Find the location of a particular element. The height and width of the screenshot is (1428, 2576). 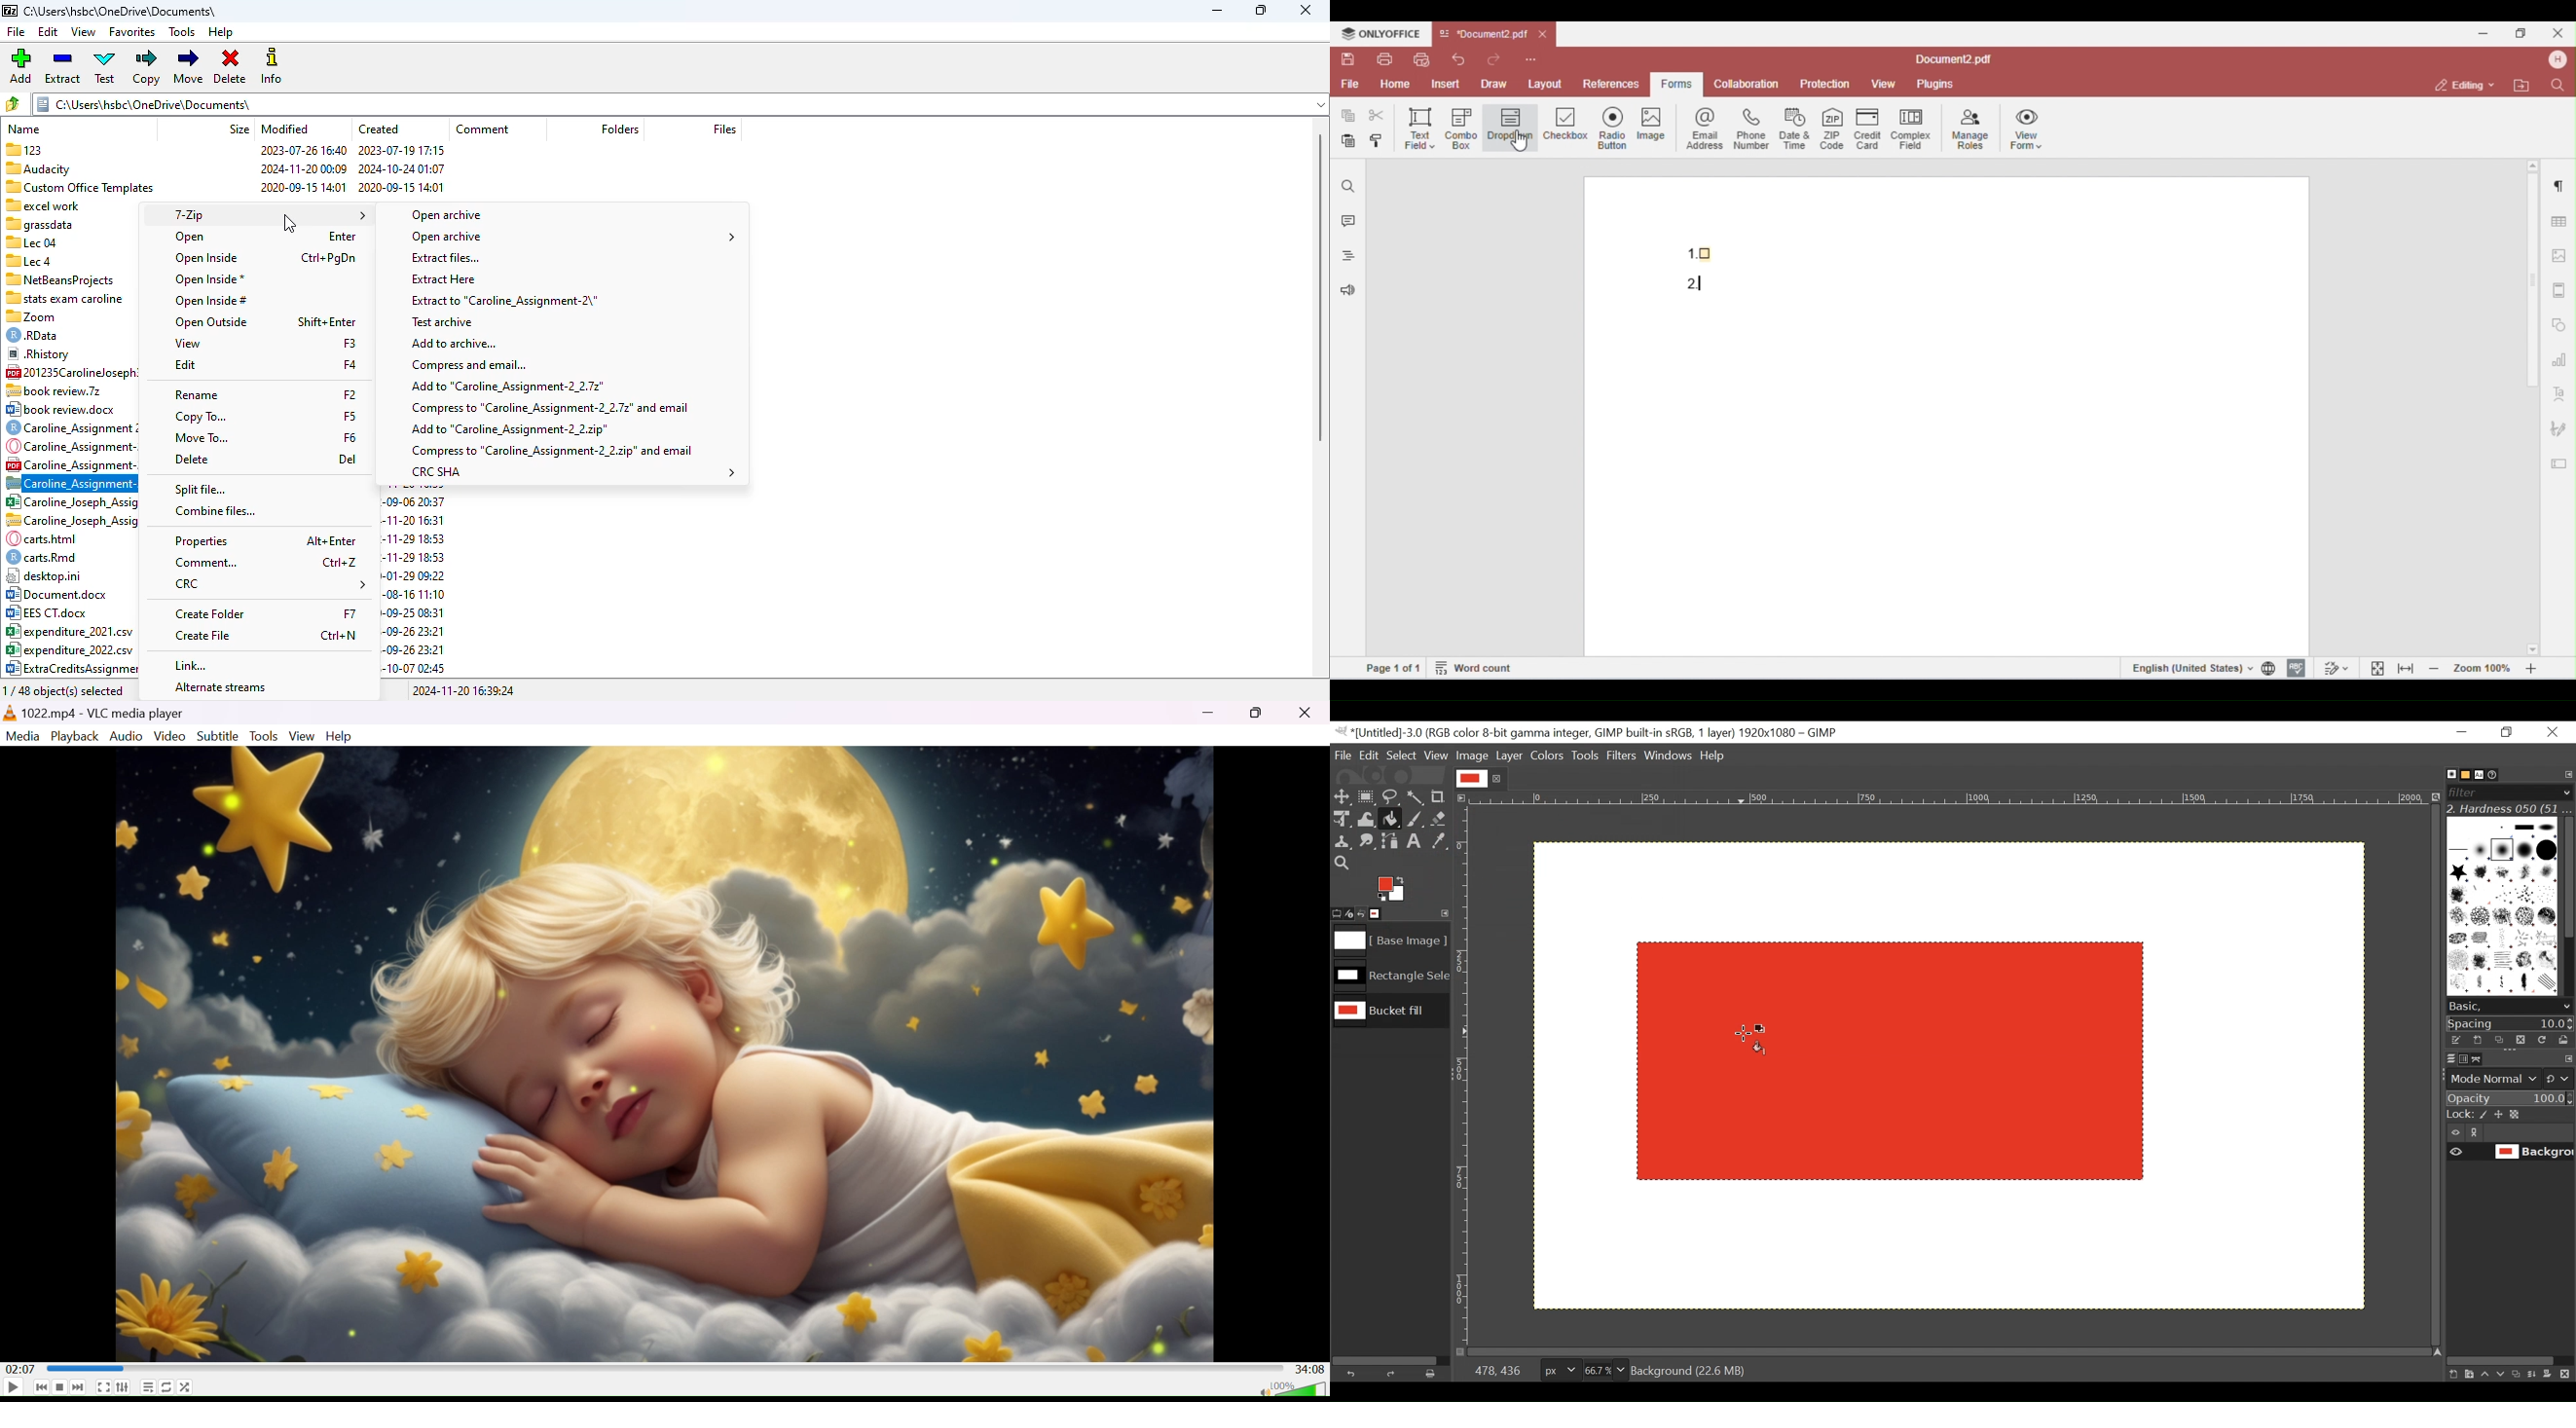

Stop playback is located at coordinates (61, 1387).